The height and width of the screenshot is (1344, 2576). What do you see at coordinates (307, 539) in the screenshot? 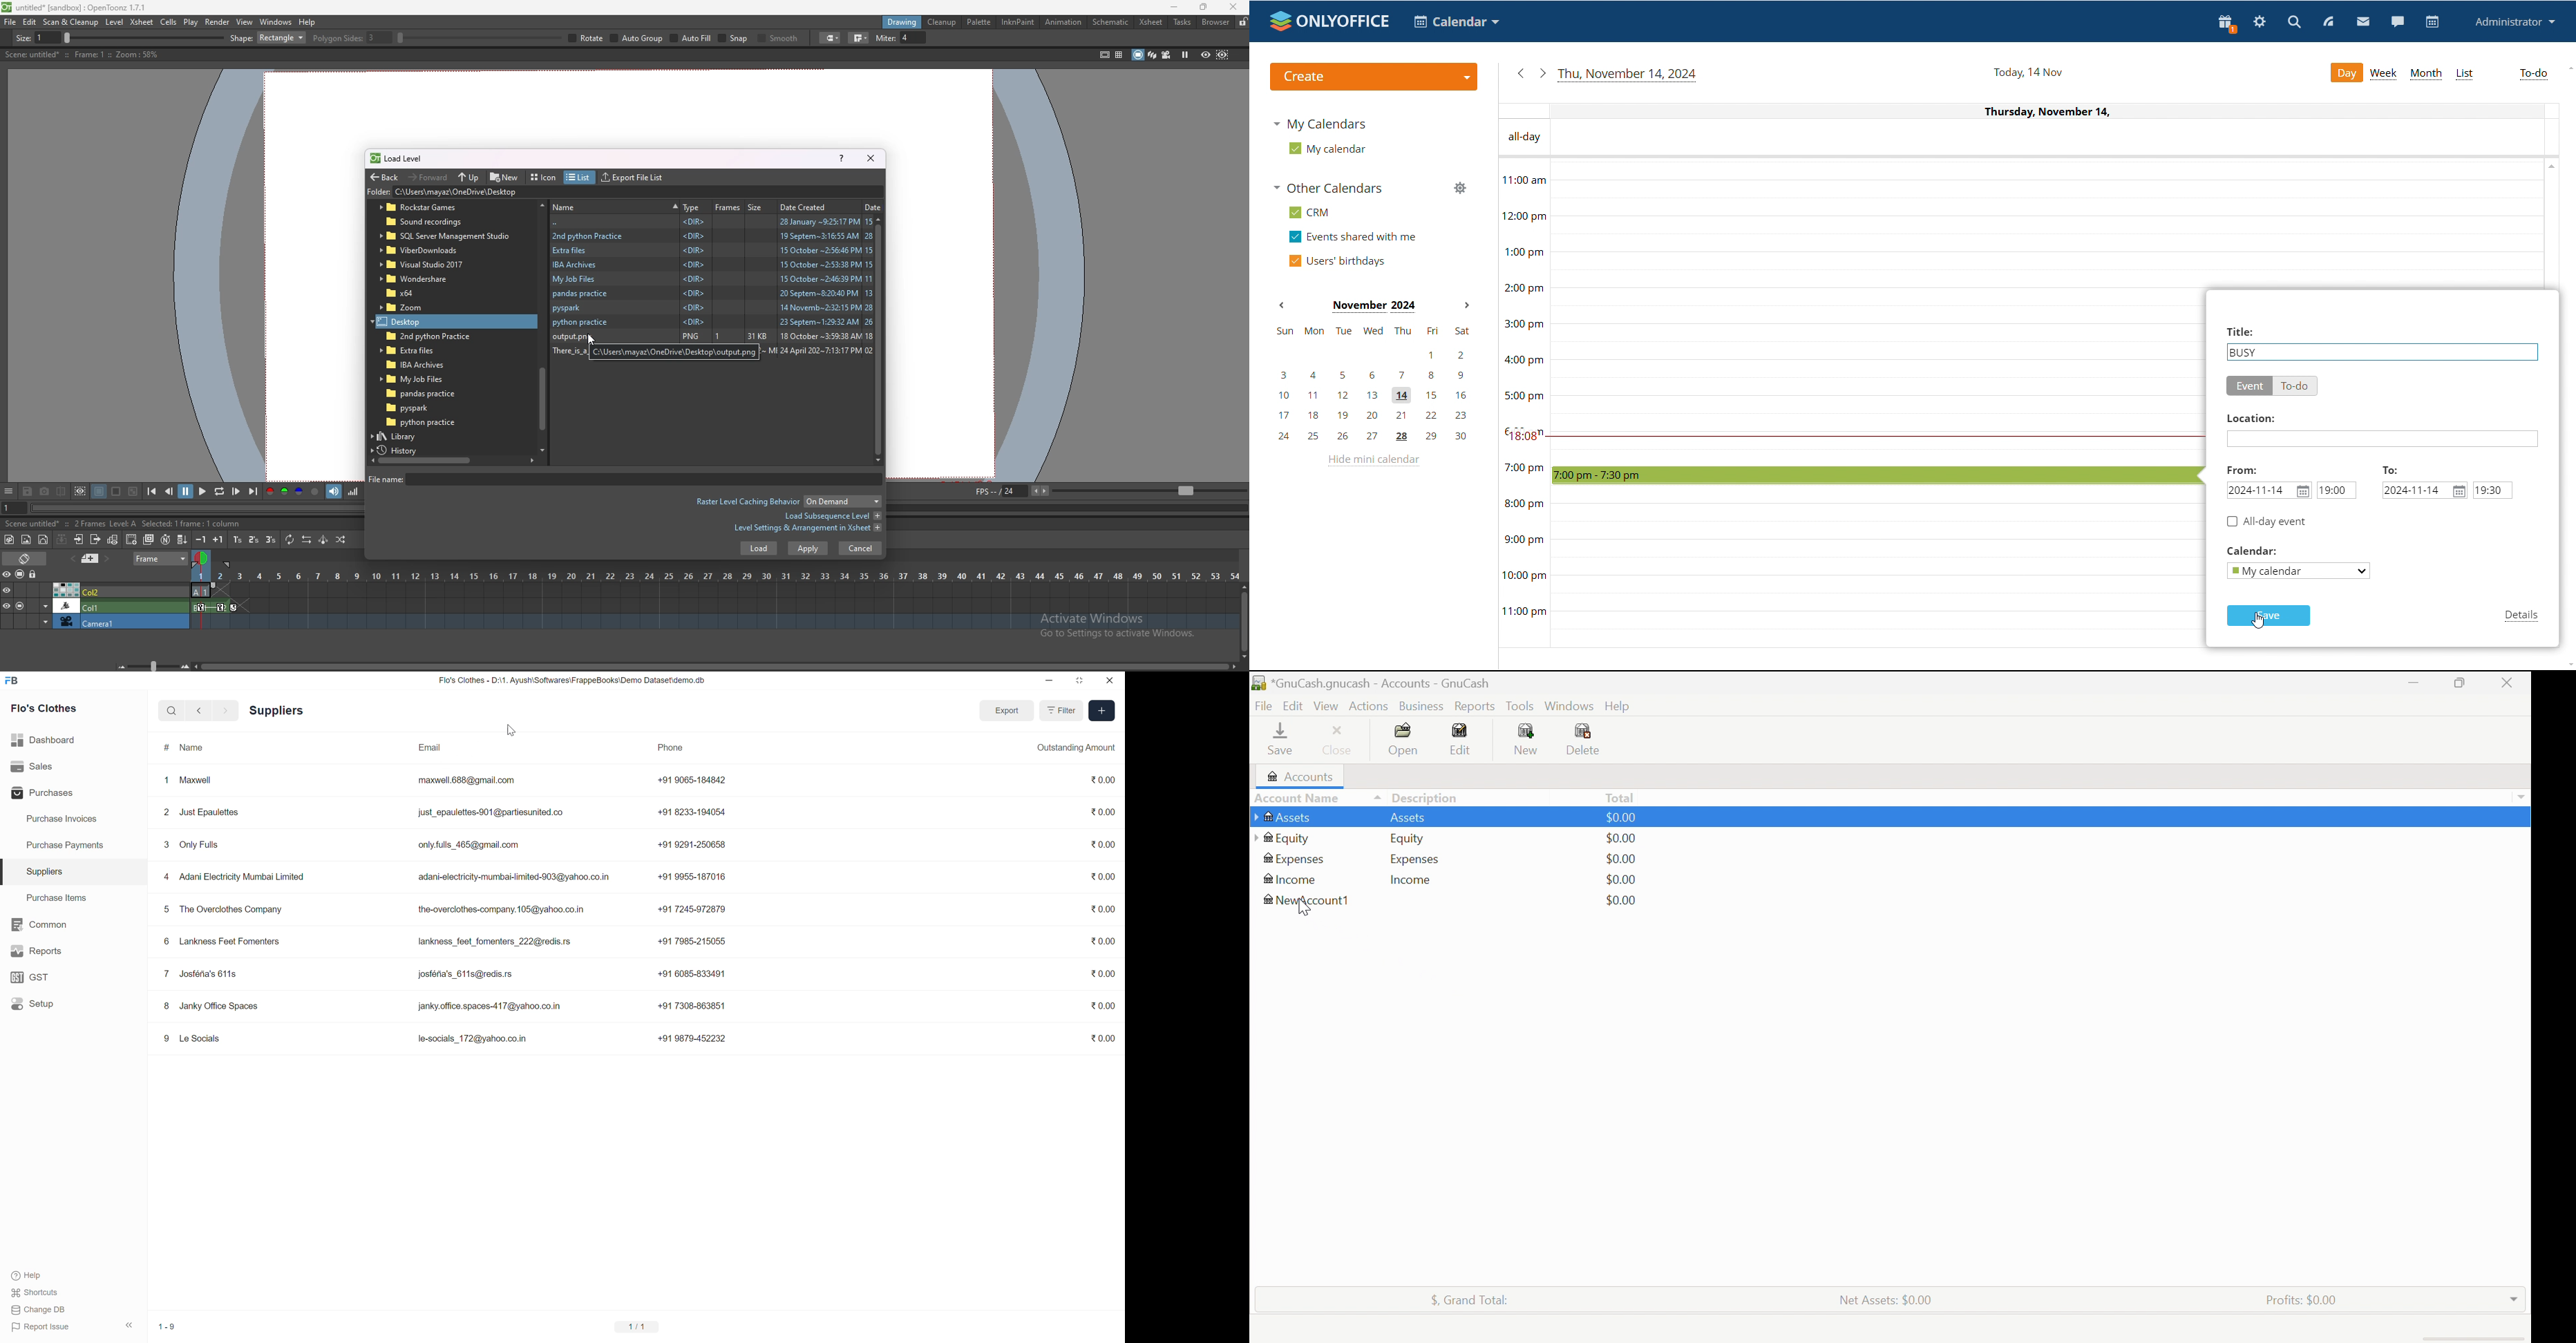
I see `reverse` at bounding box center [307, 539].